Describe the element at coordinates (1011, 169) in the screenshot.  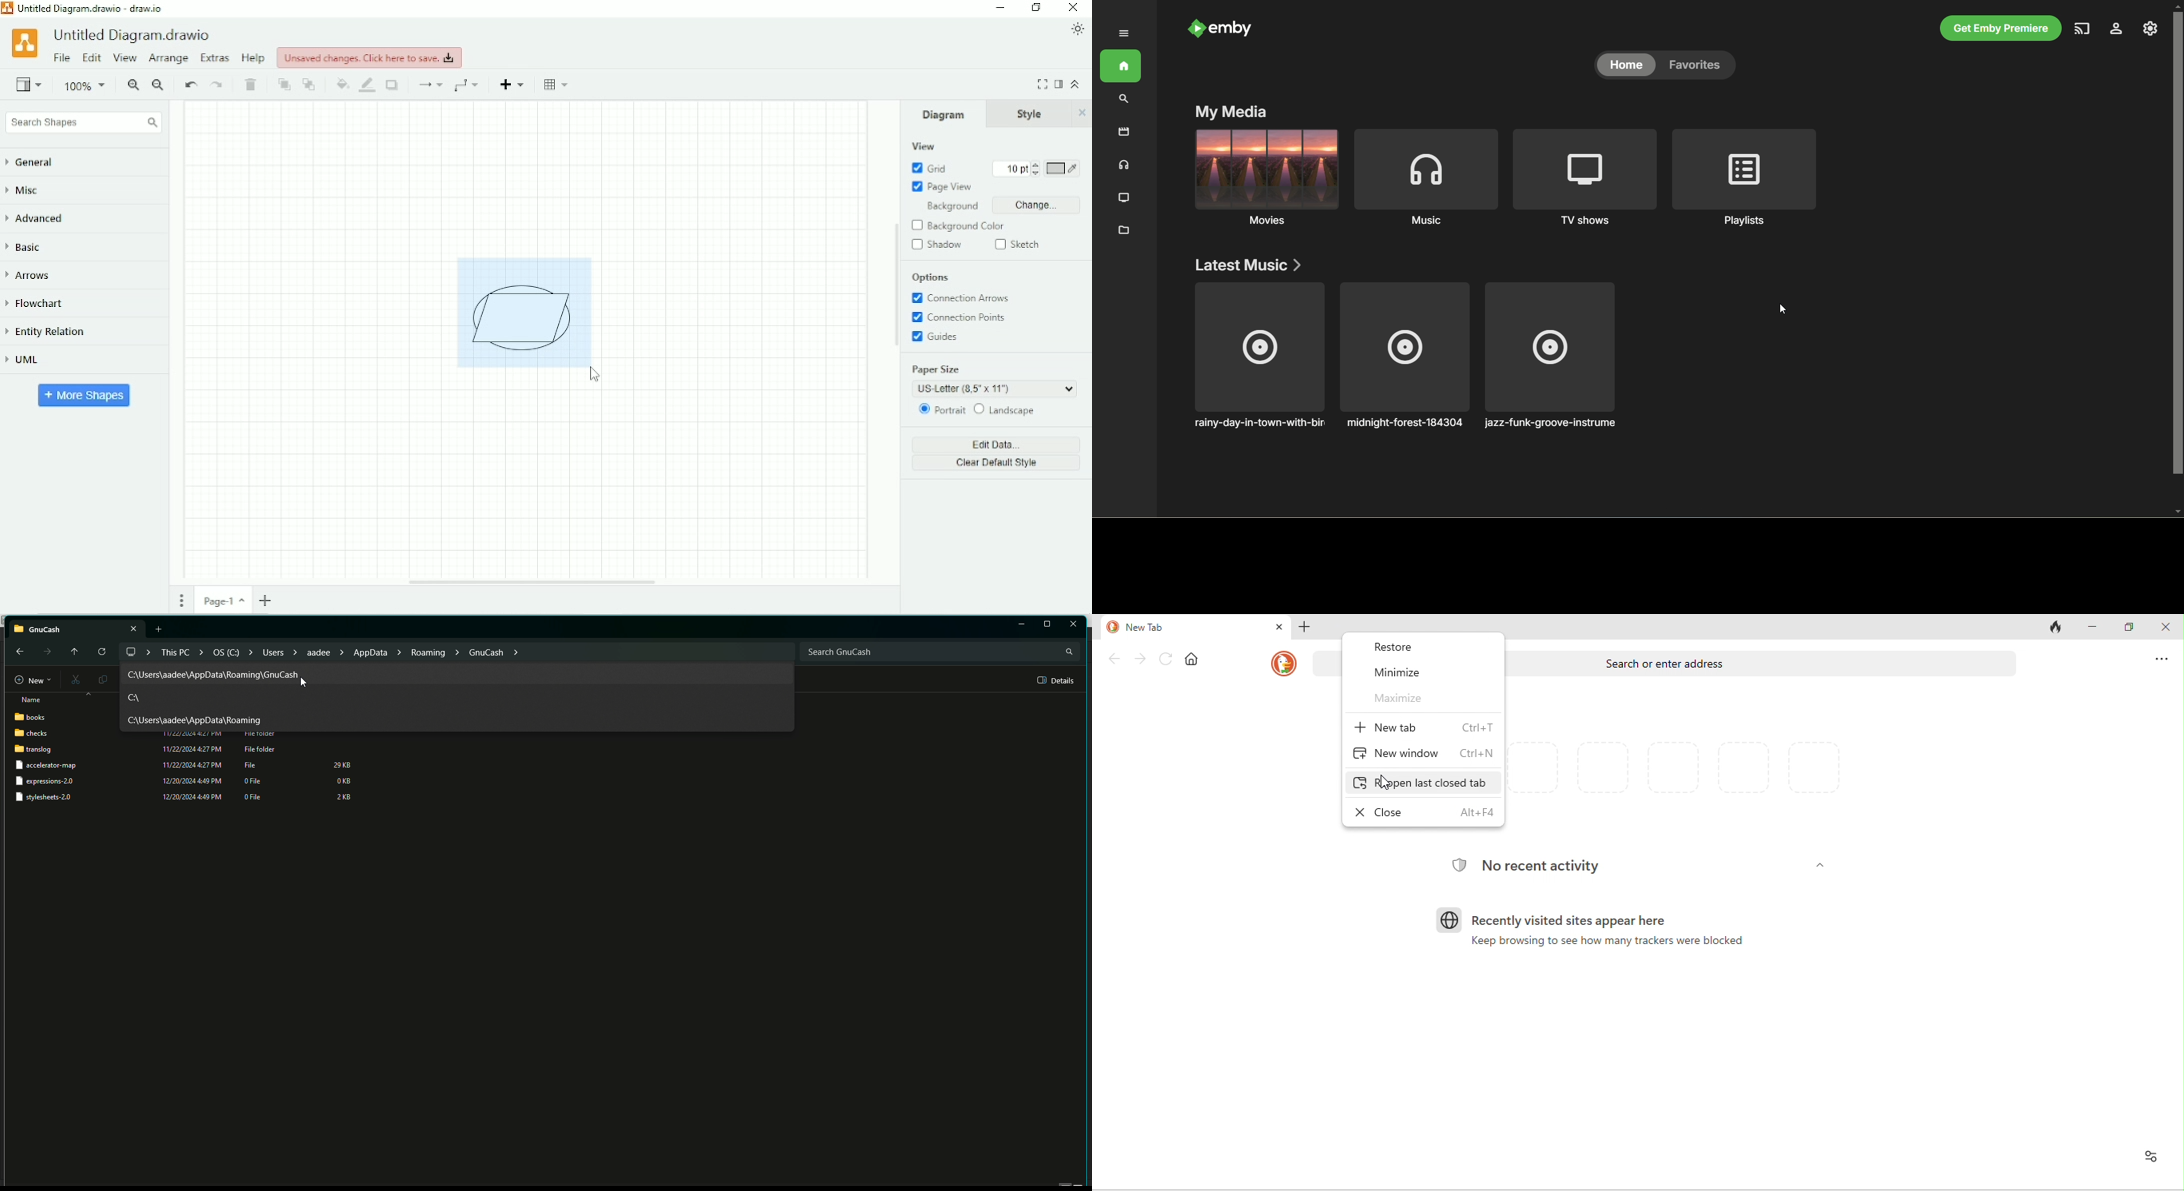
I see `Grid size` at that location.